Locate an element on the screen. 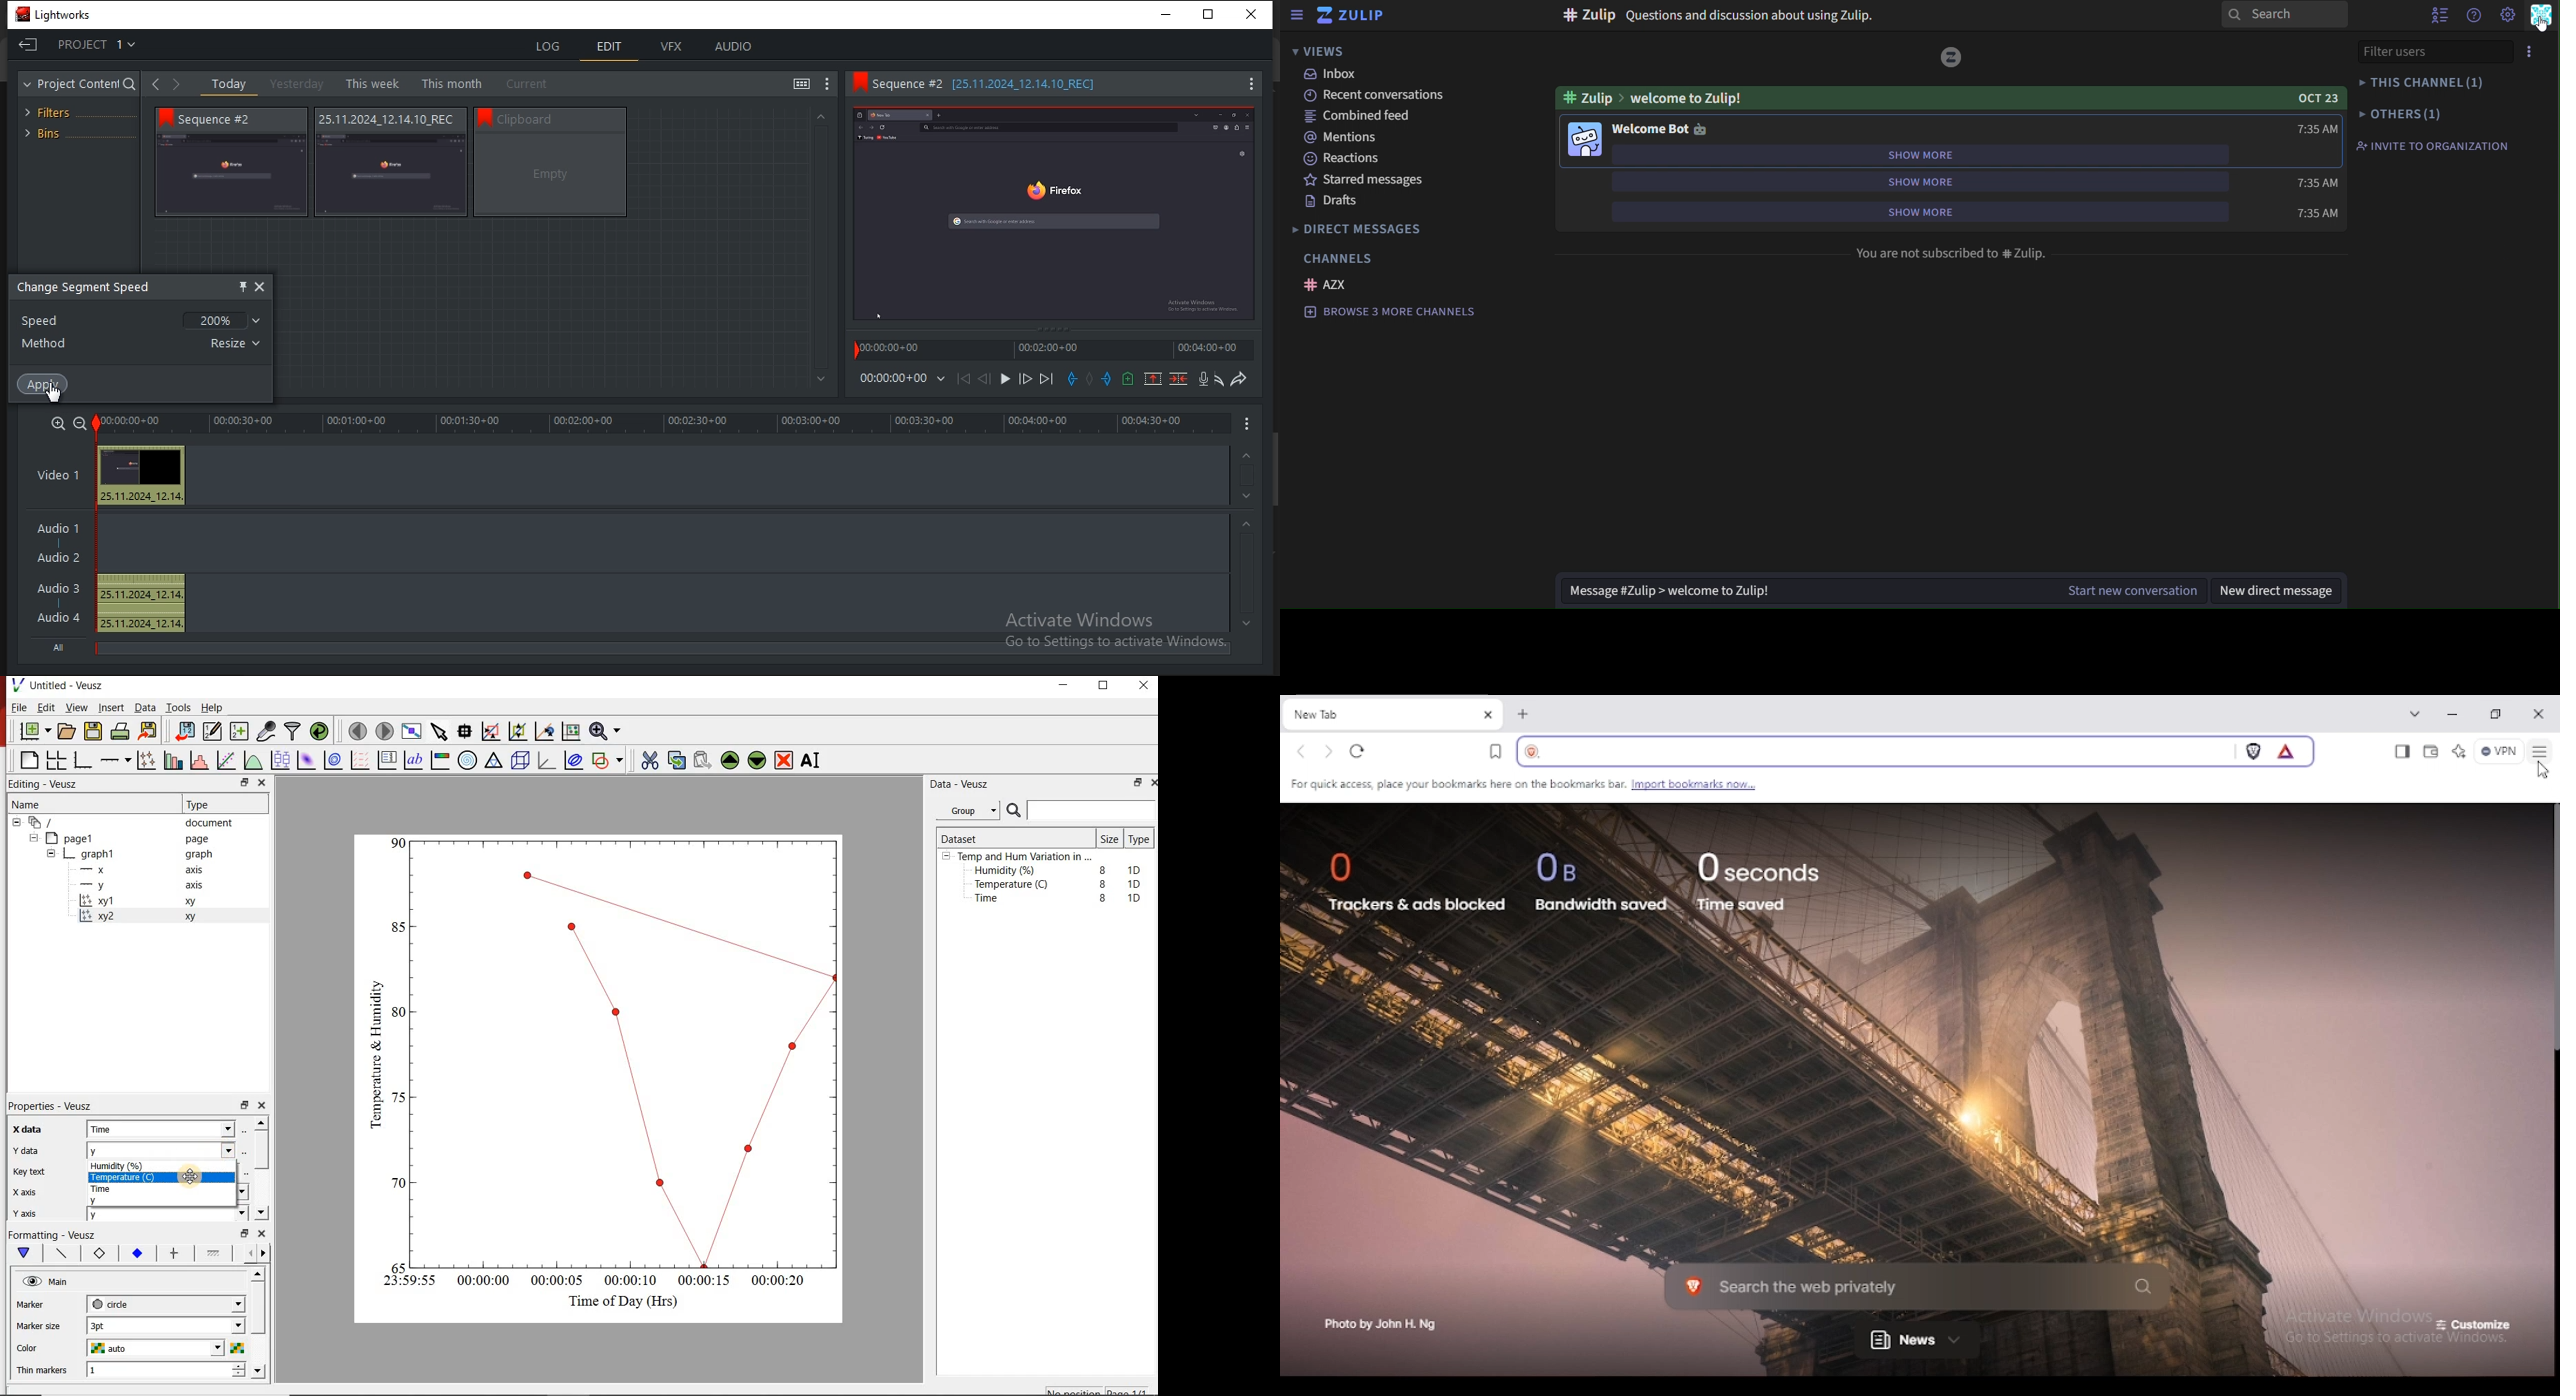 This screenshot has width=2576, height=1400. page1/1 is located at coordinates (1132, 1390).